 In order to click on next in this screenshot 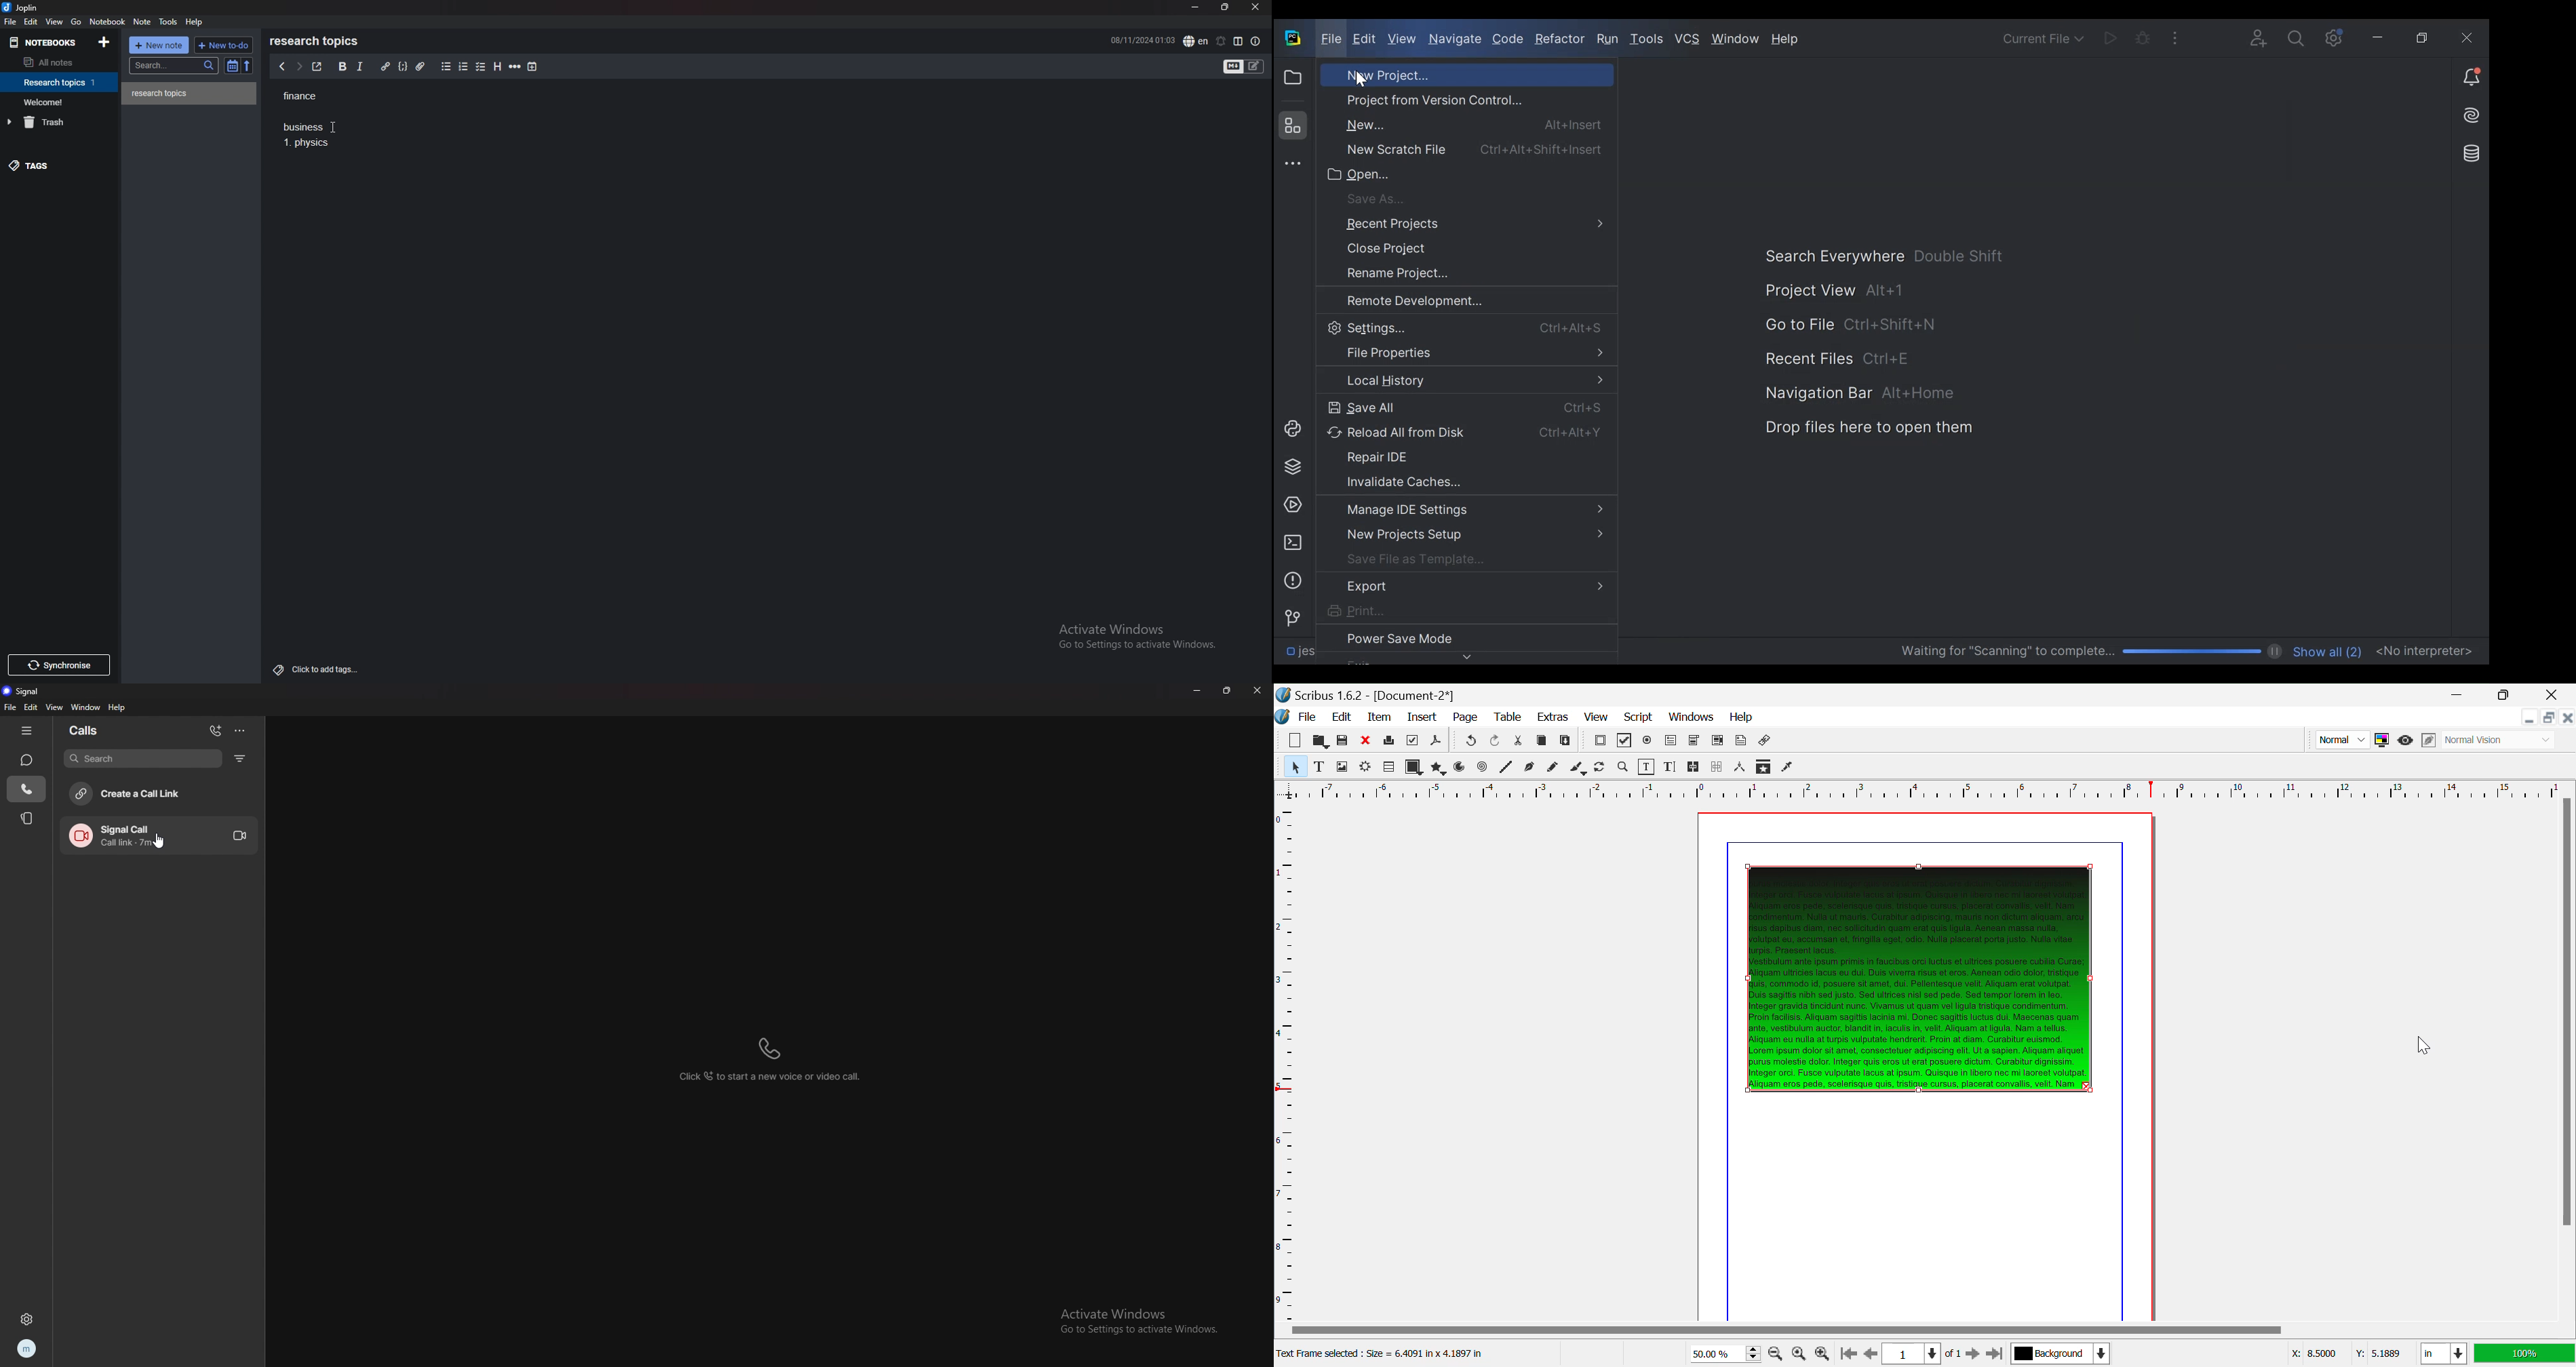, I will do `click(297, 68)`.